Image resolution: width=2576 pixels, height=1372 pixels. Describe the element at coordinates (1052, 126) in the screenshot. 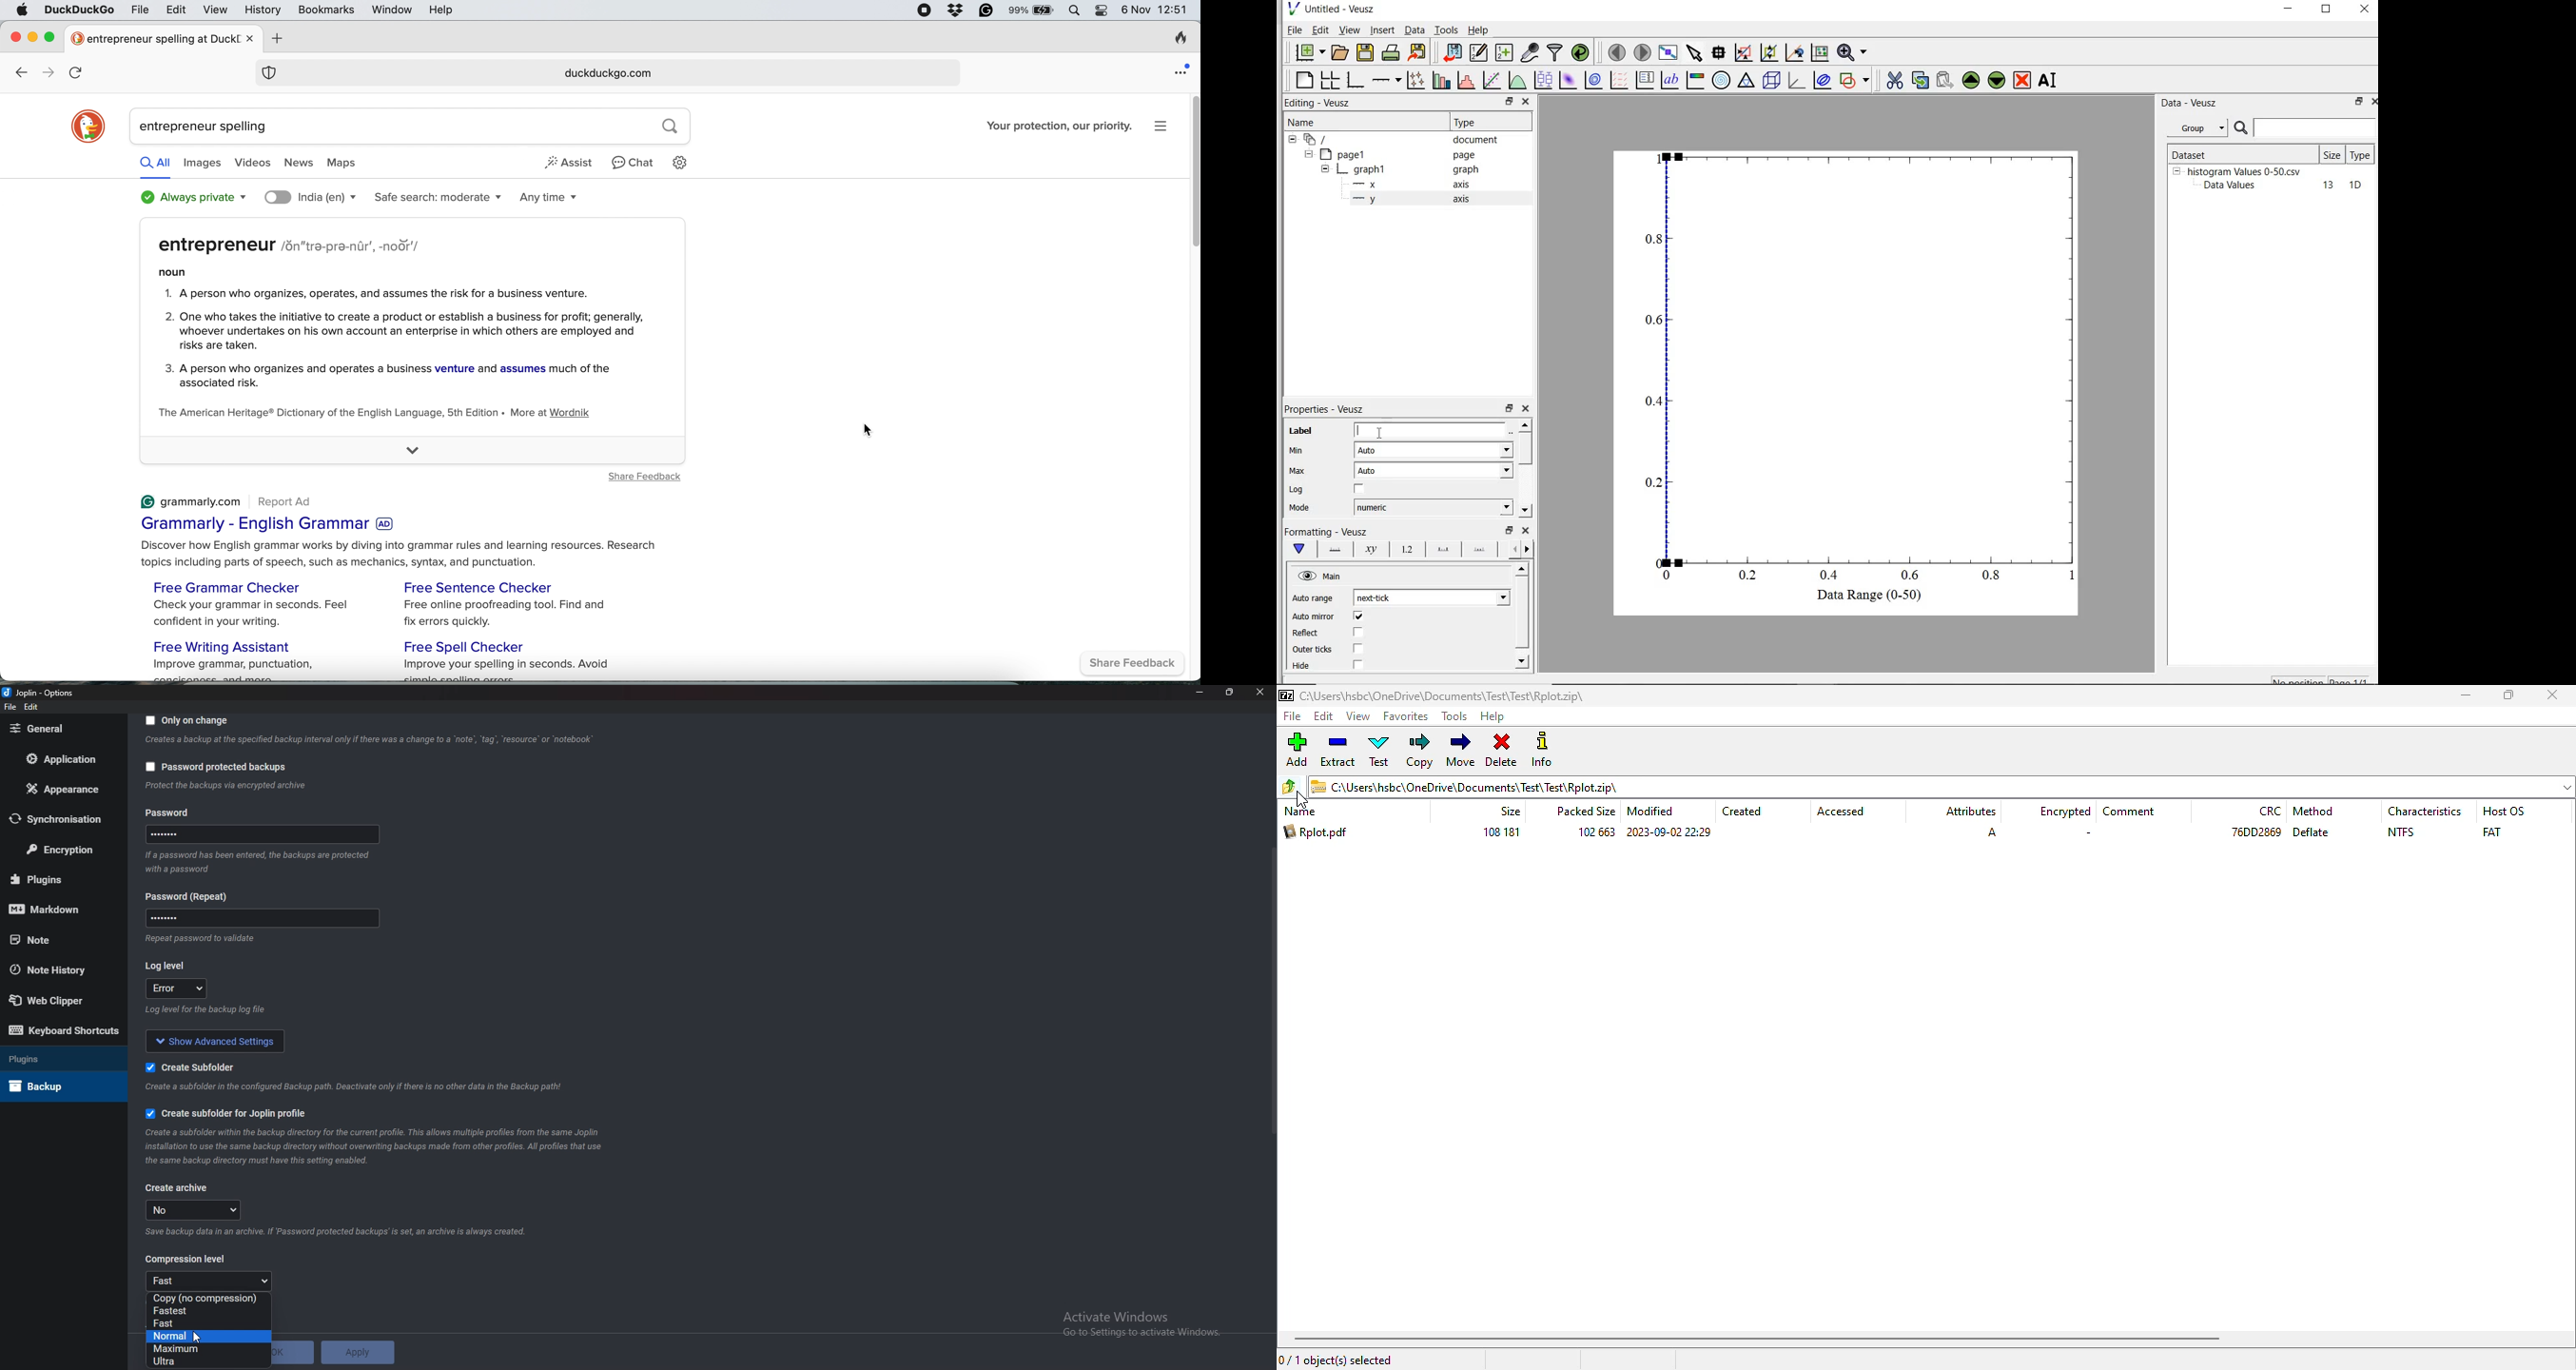

I see `Your protection, our priority.` at that location.